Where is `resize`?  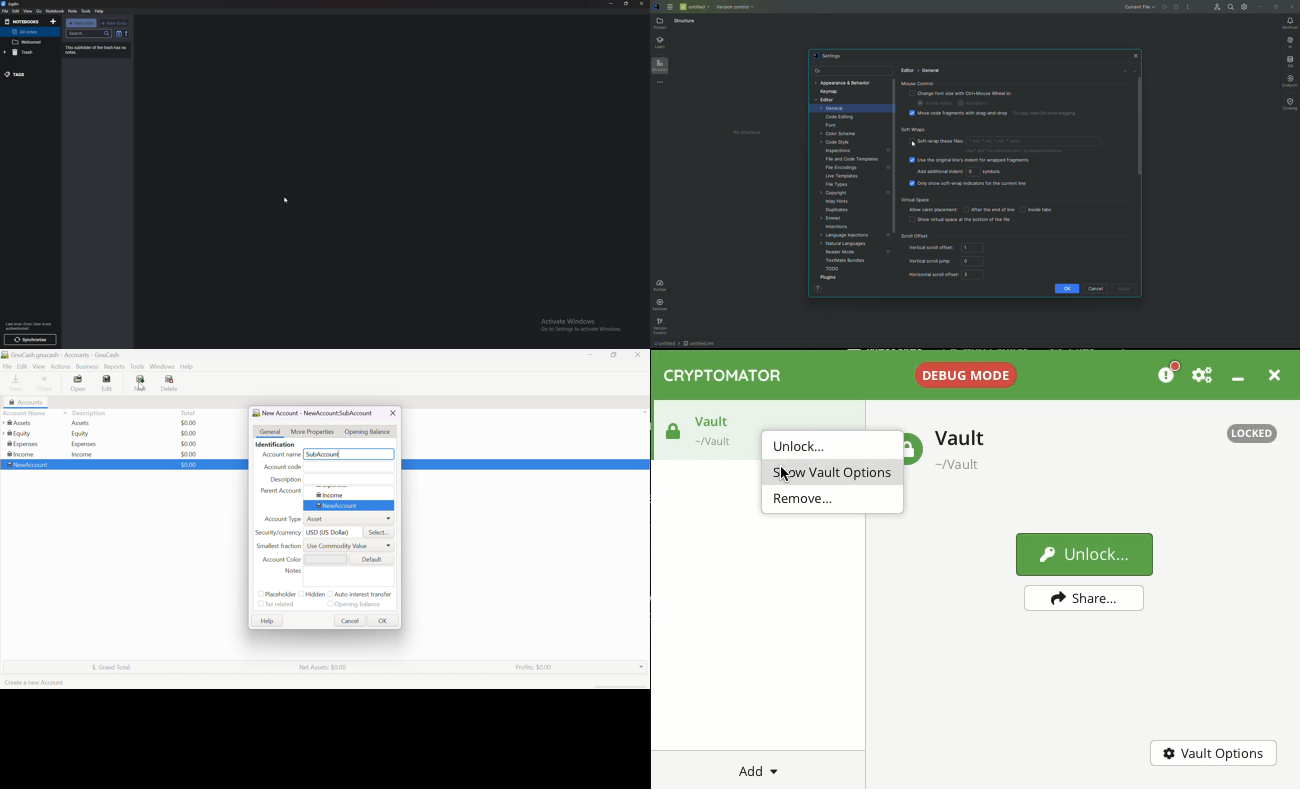 resize is located at coordinates (626, 3).